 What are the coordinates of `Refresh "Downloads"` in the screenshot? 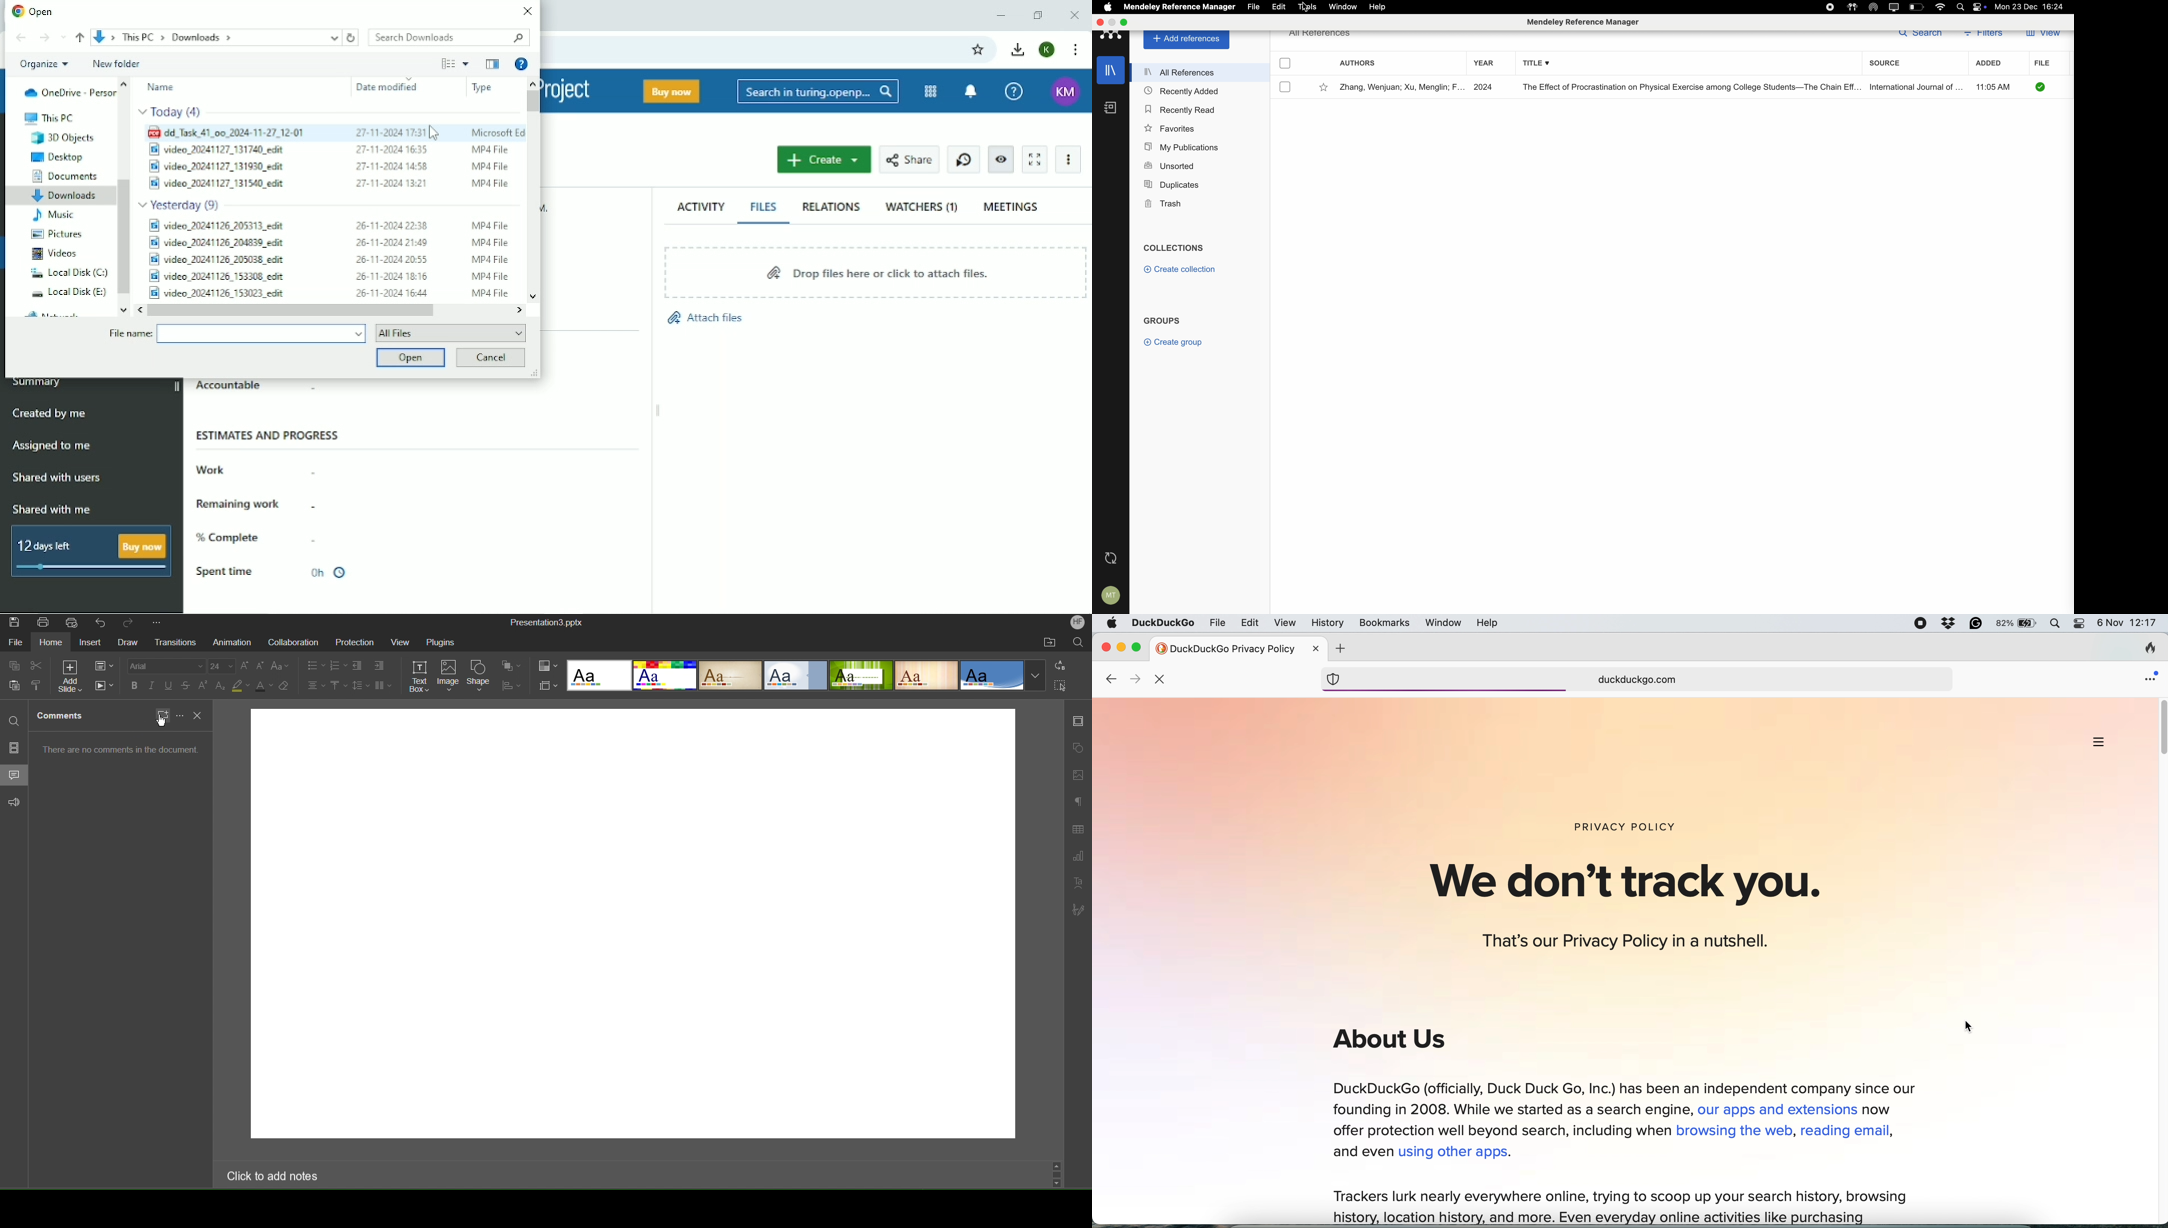 It's located at (352, 37).